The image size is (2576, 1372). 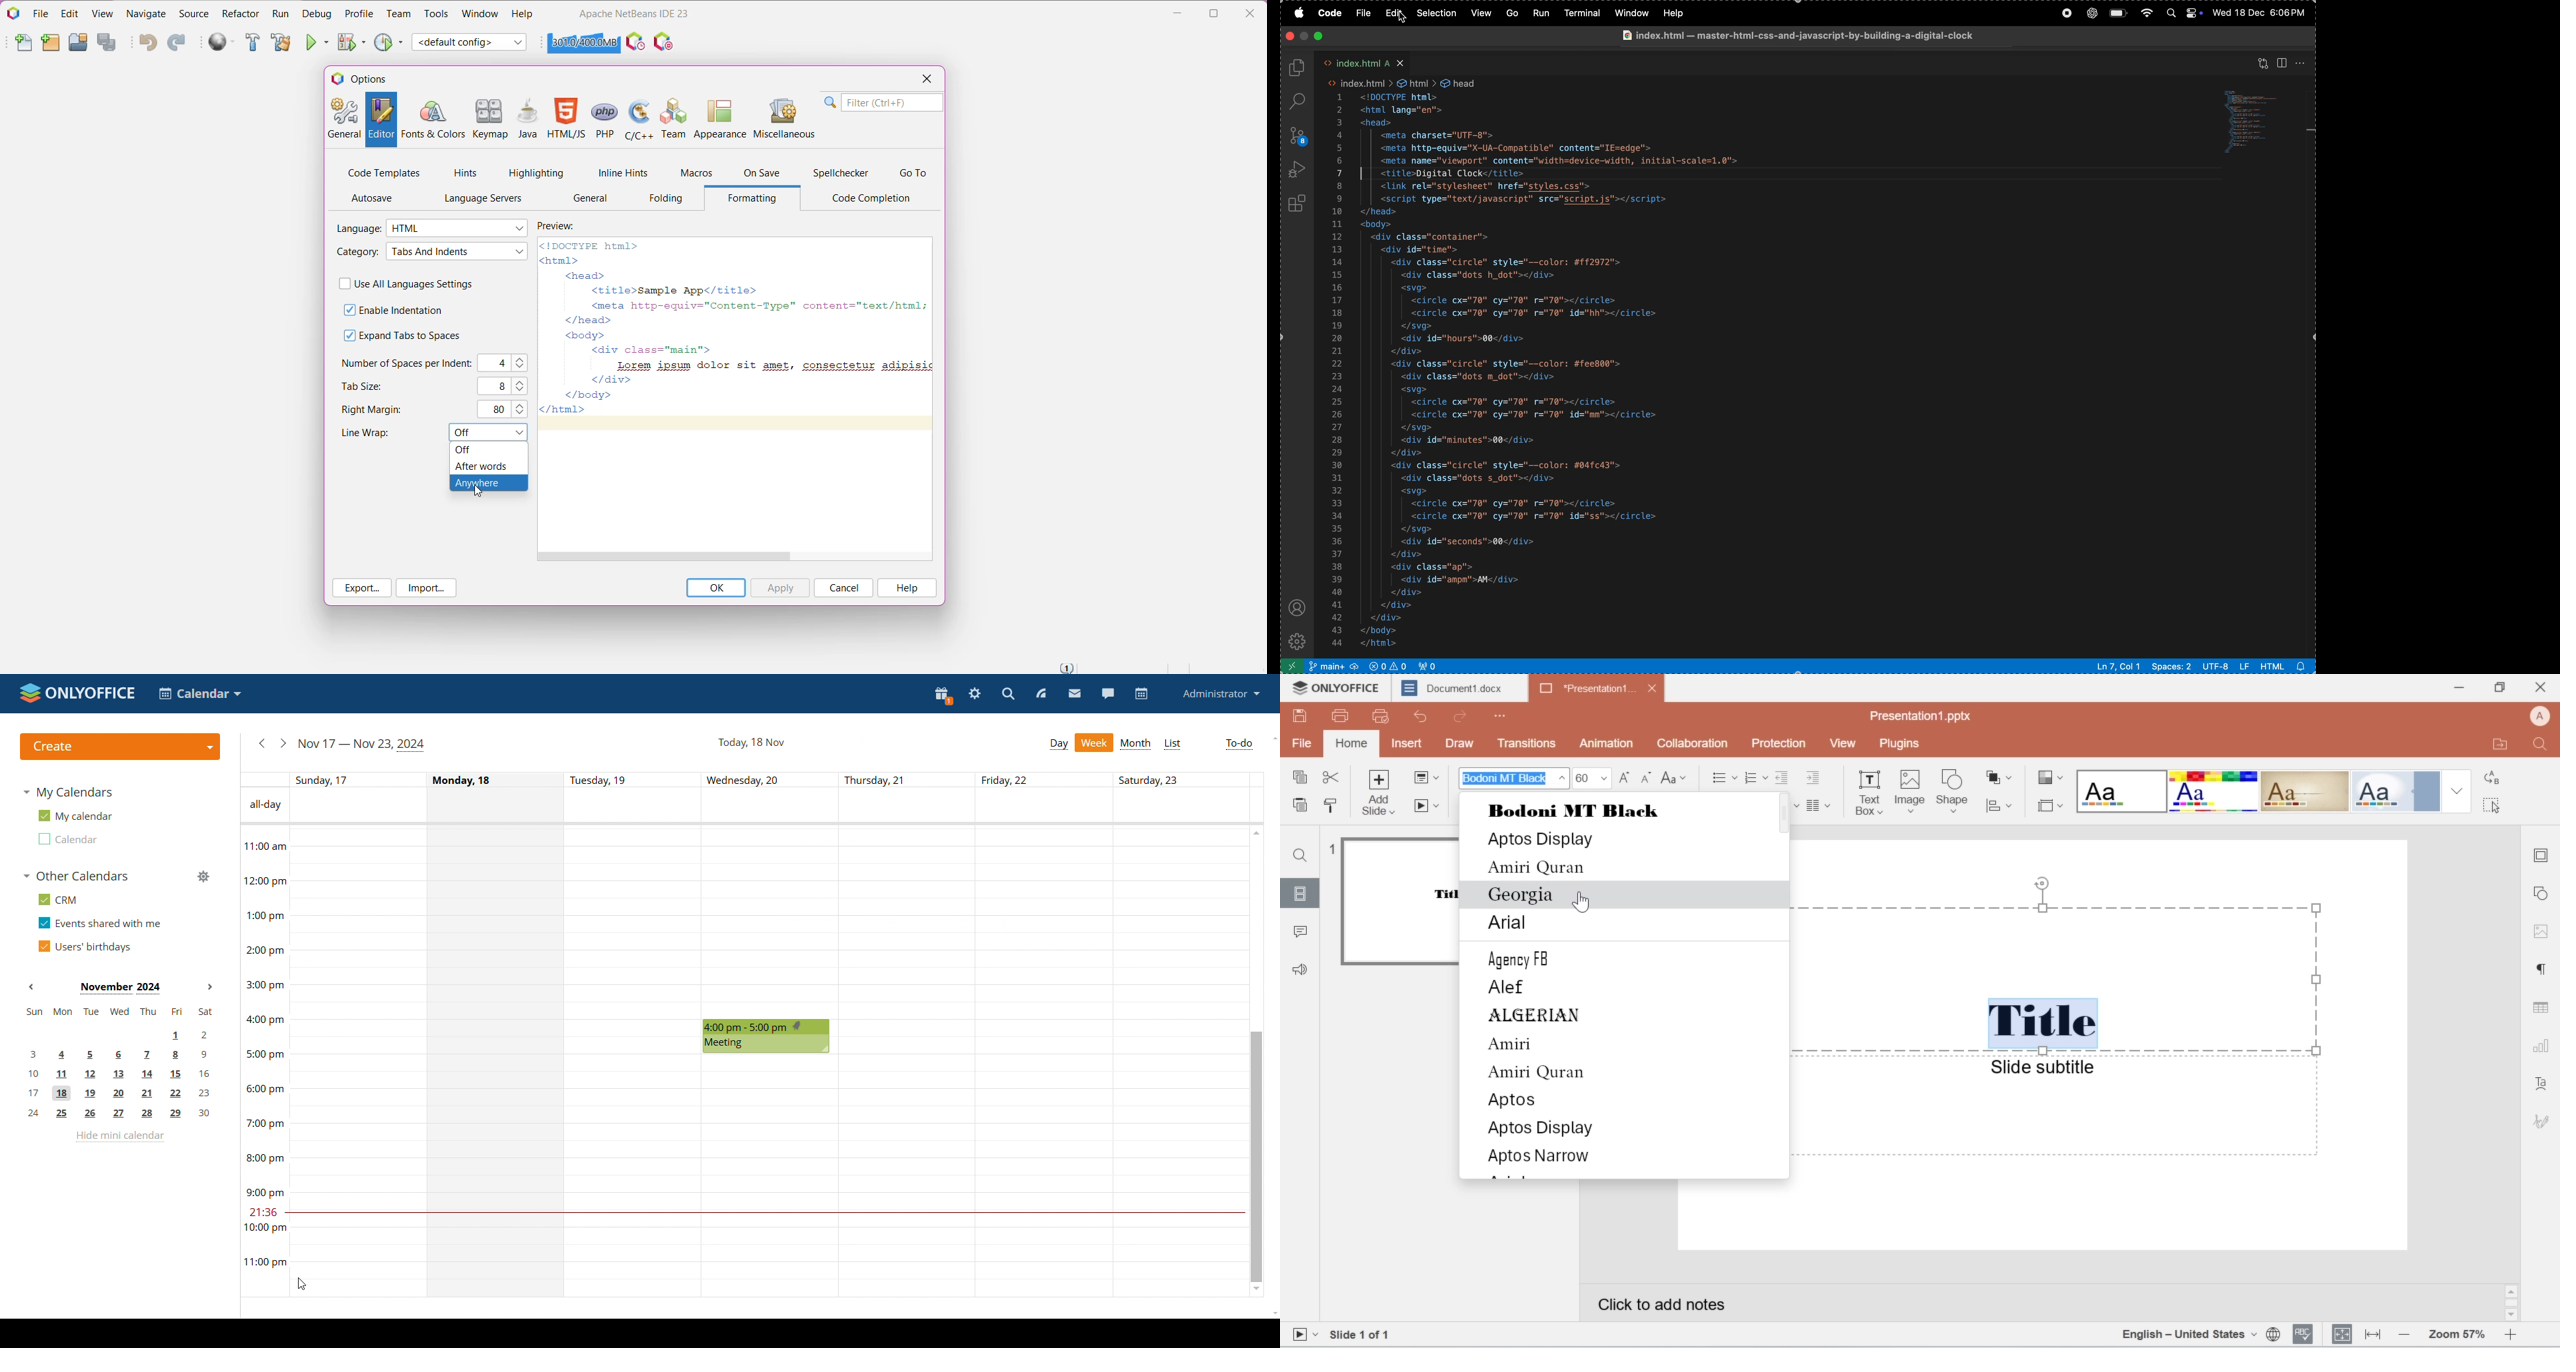 What do you see at coordinates (1909, 793) in the screenshot?
I see `image` at bounding box center [1909, 793].